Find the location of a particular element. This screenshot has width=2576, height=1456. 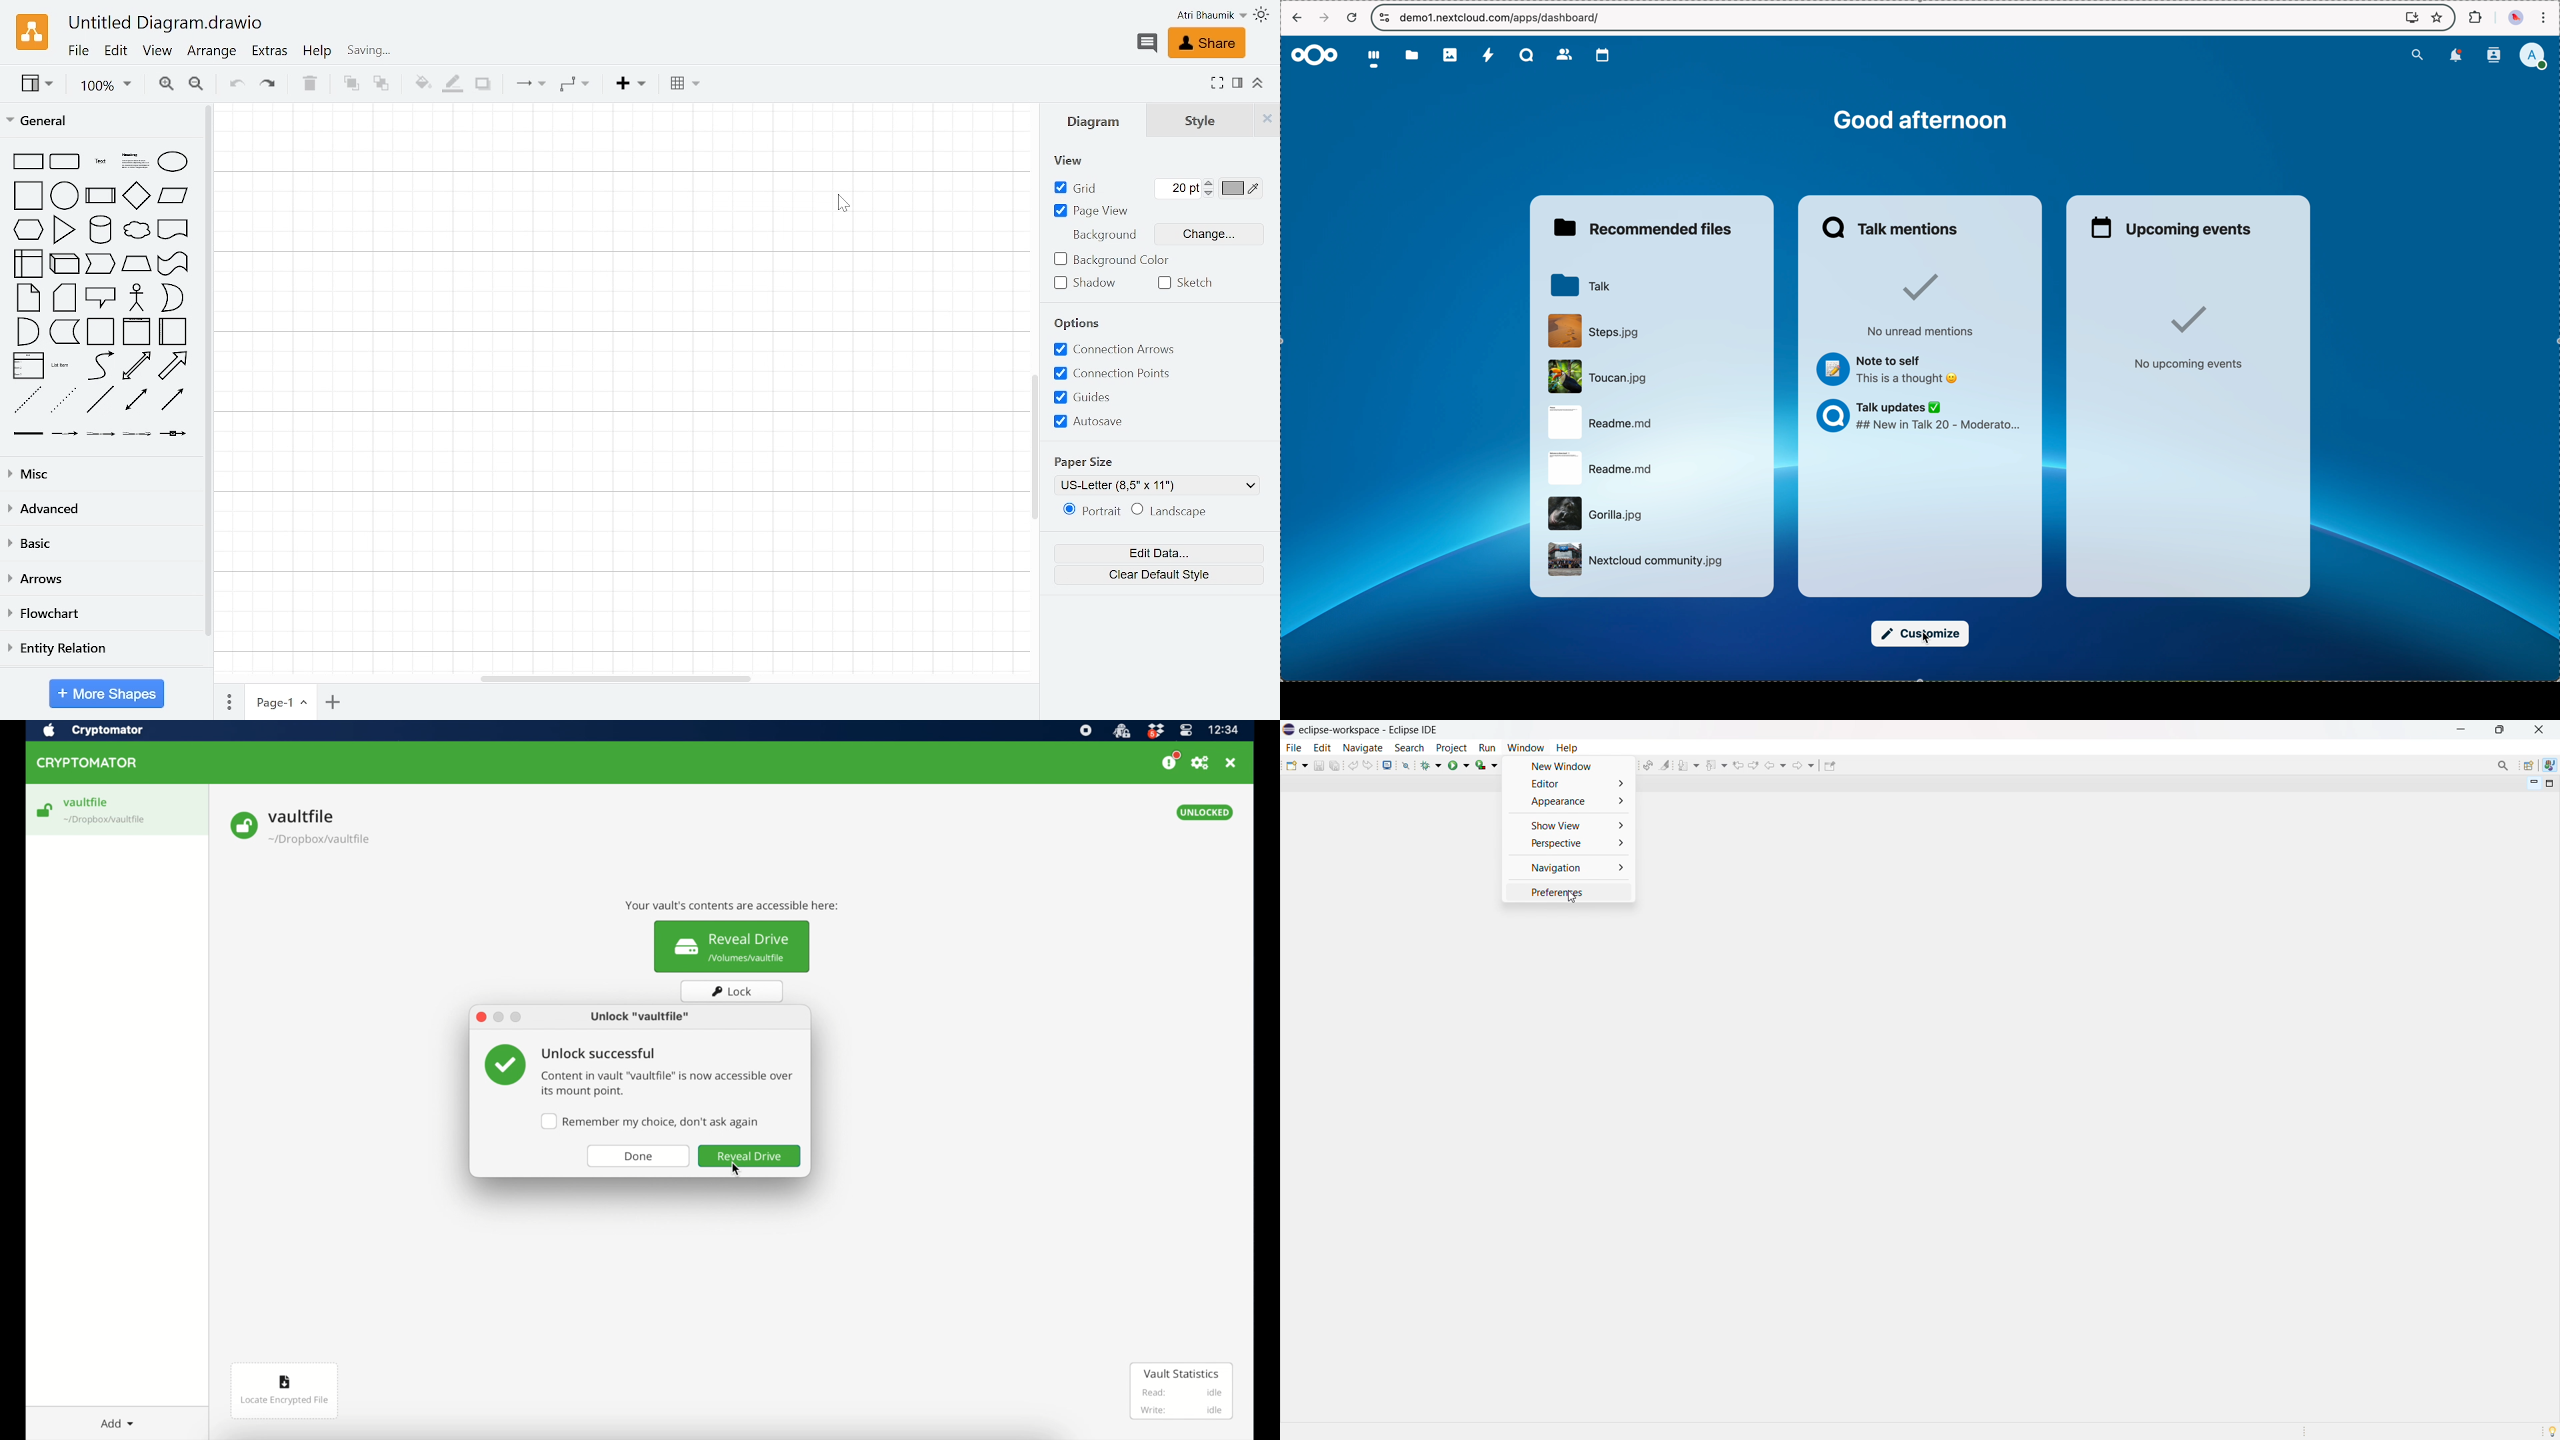

extensions is located at coordinates (2474, 16).